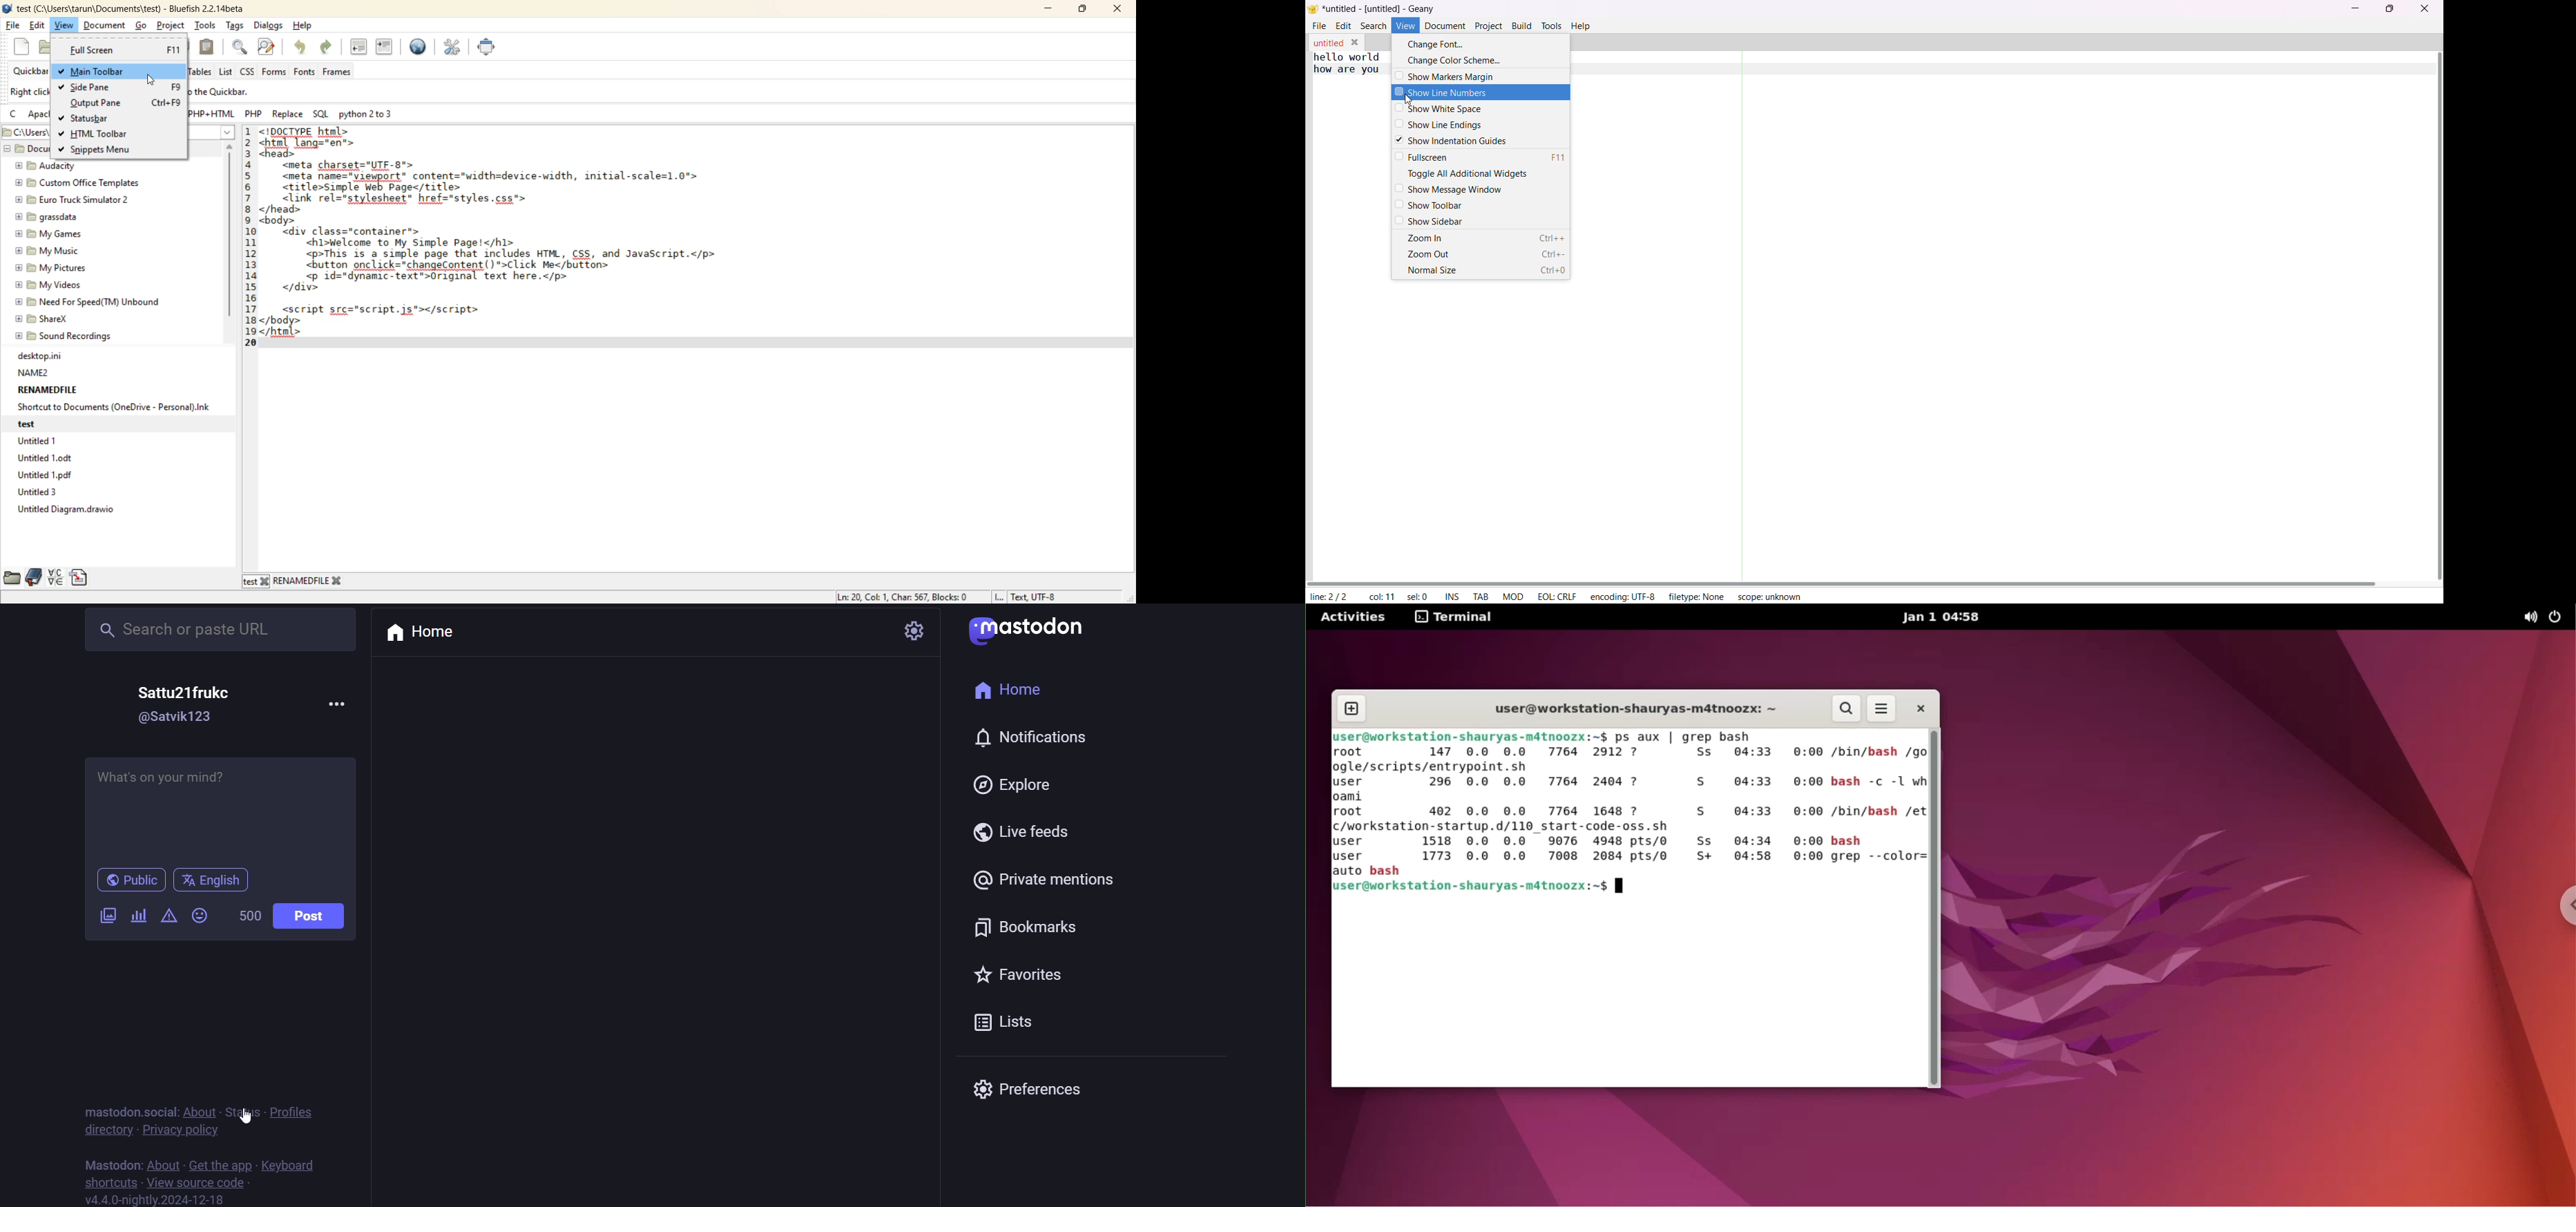  I want to click on replace, so click(290, 115).